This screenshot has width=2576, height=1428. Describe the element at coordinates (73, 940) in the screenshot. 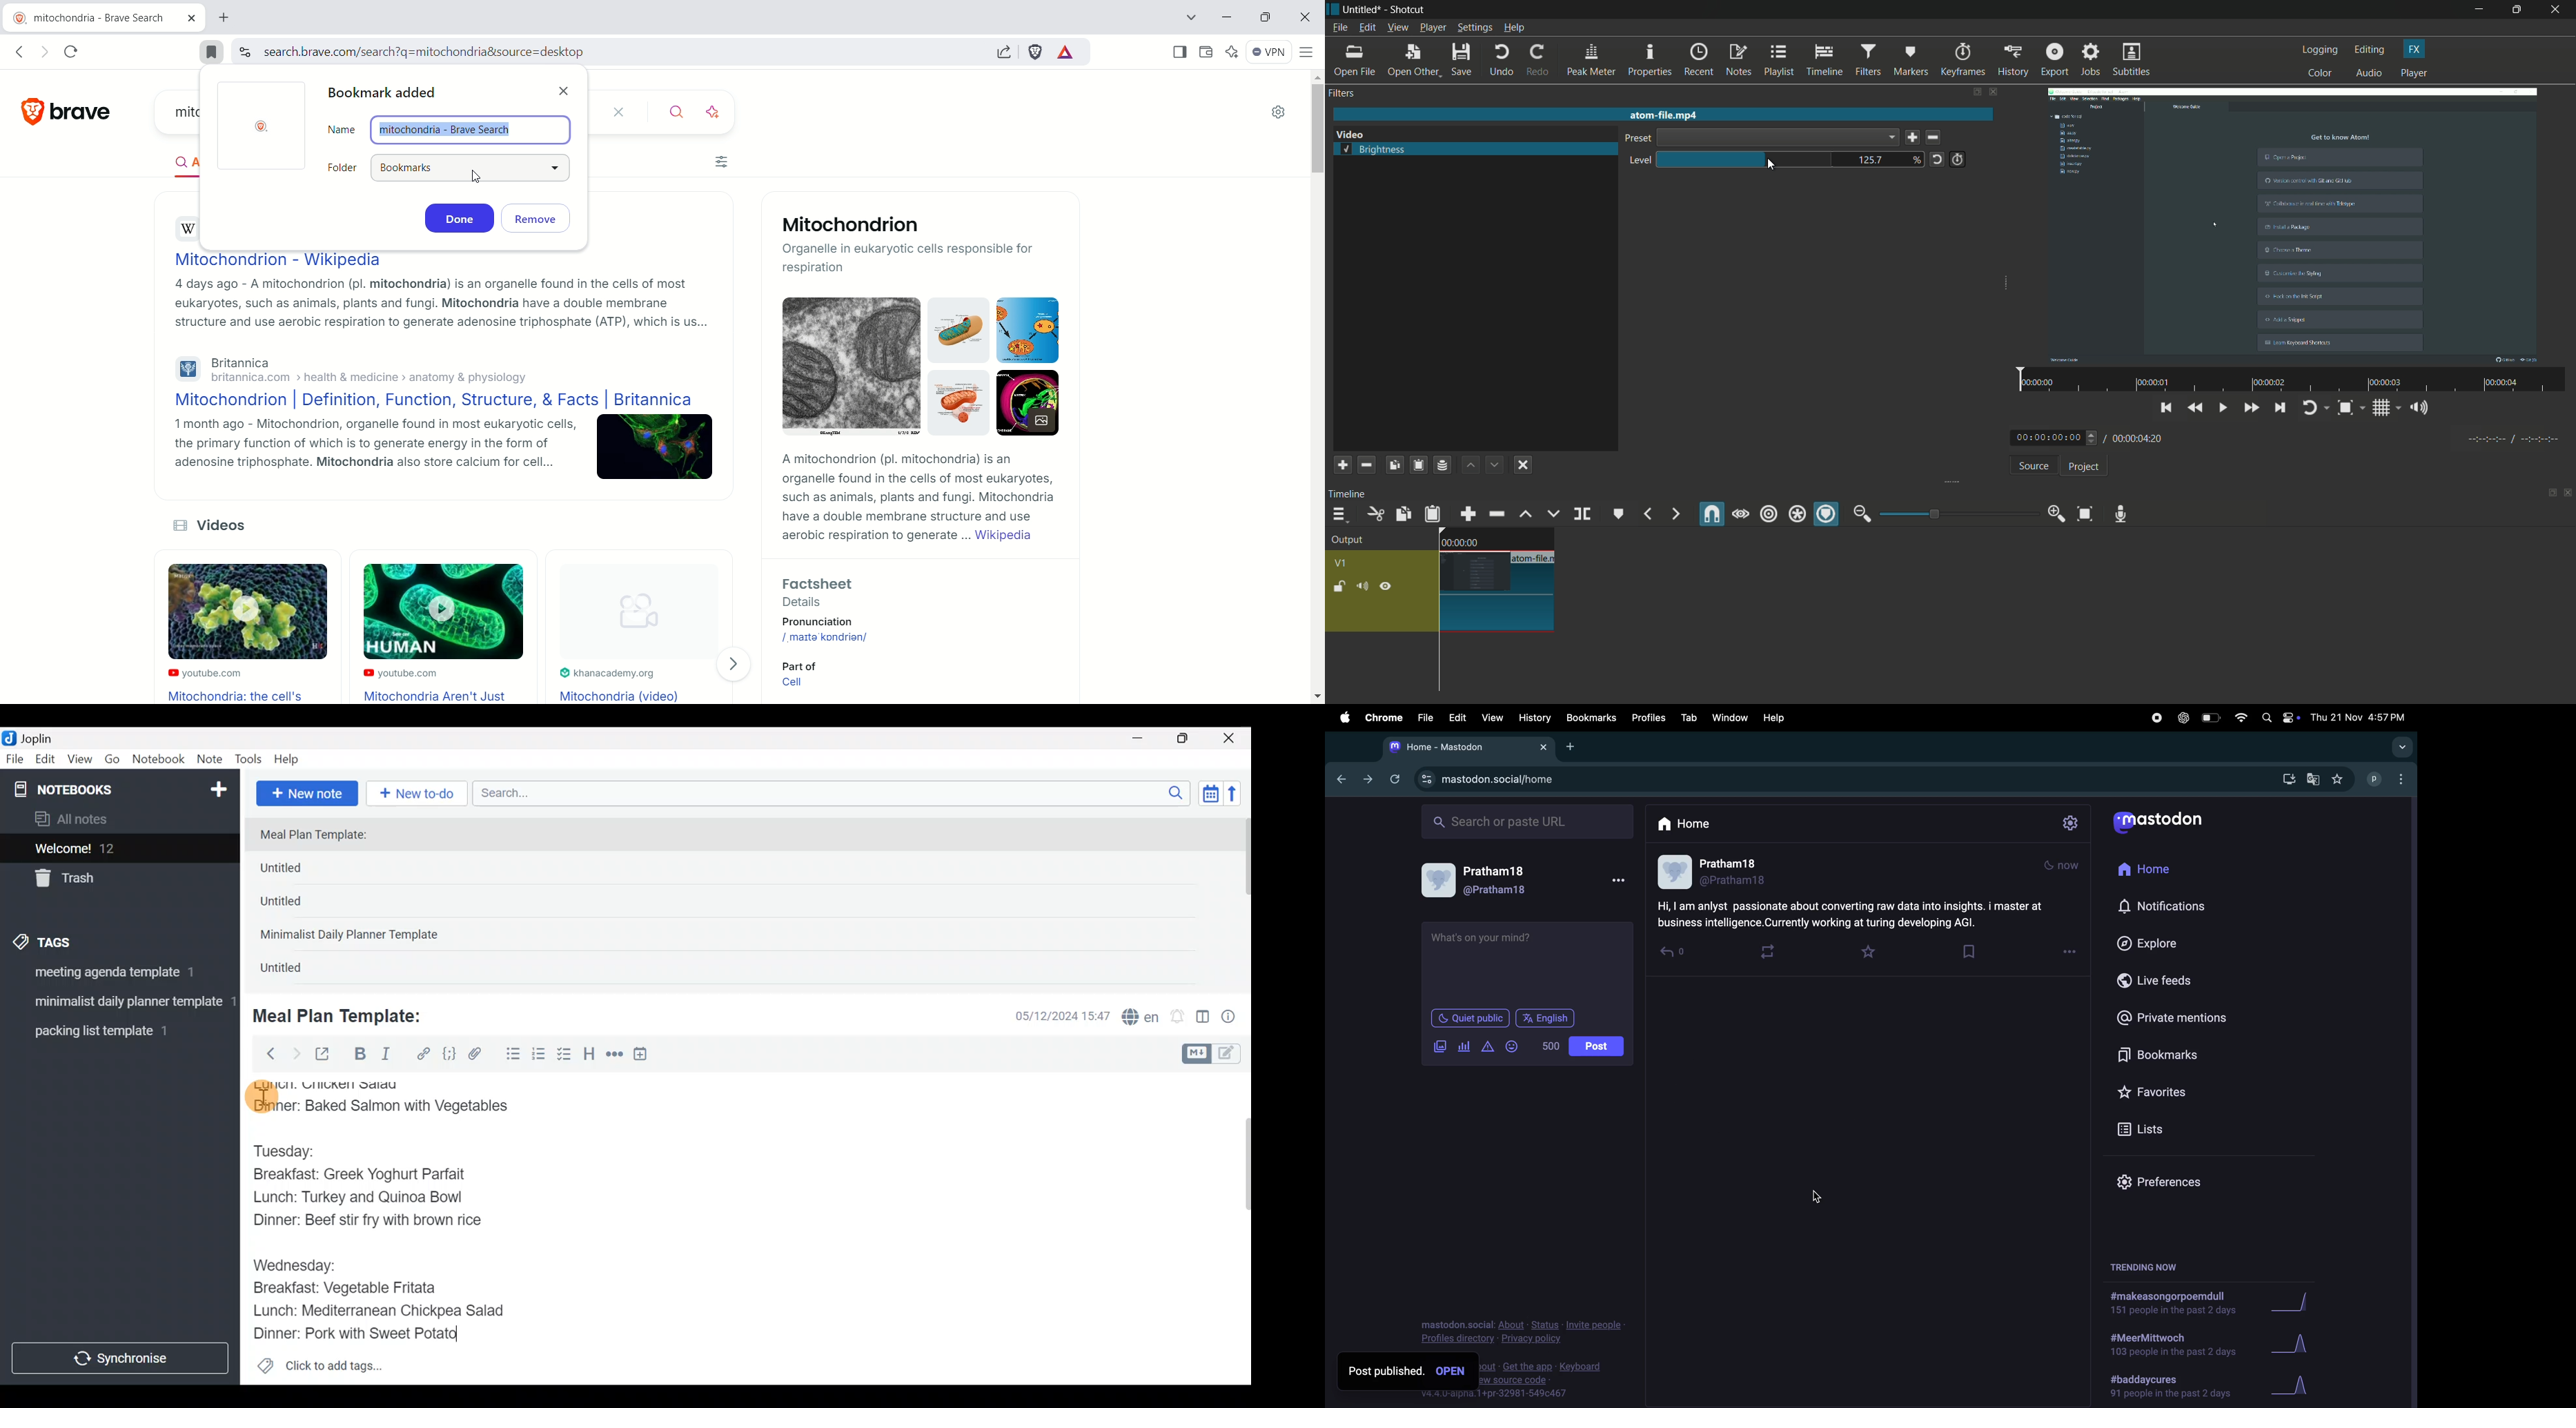

I see `Tags` at that location.